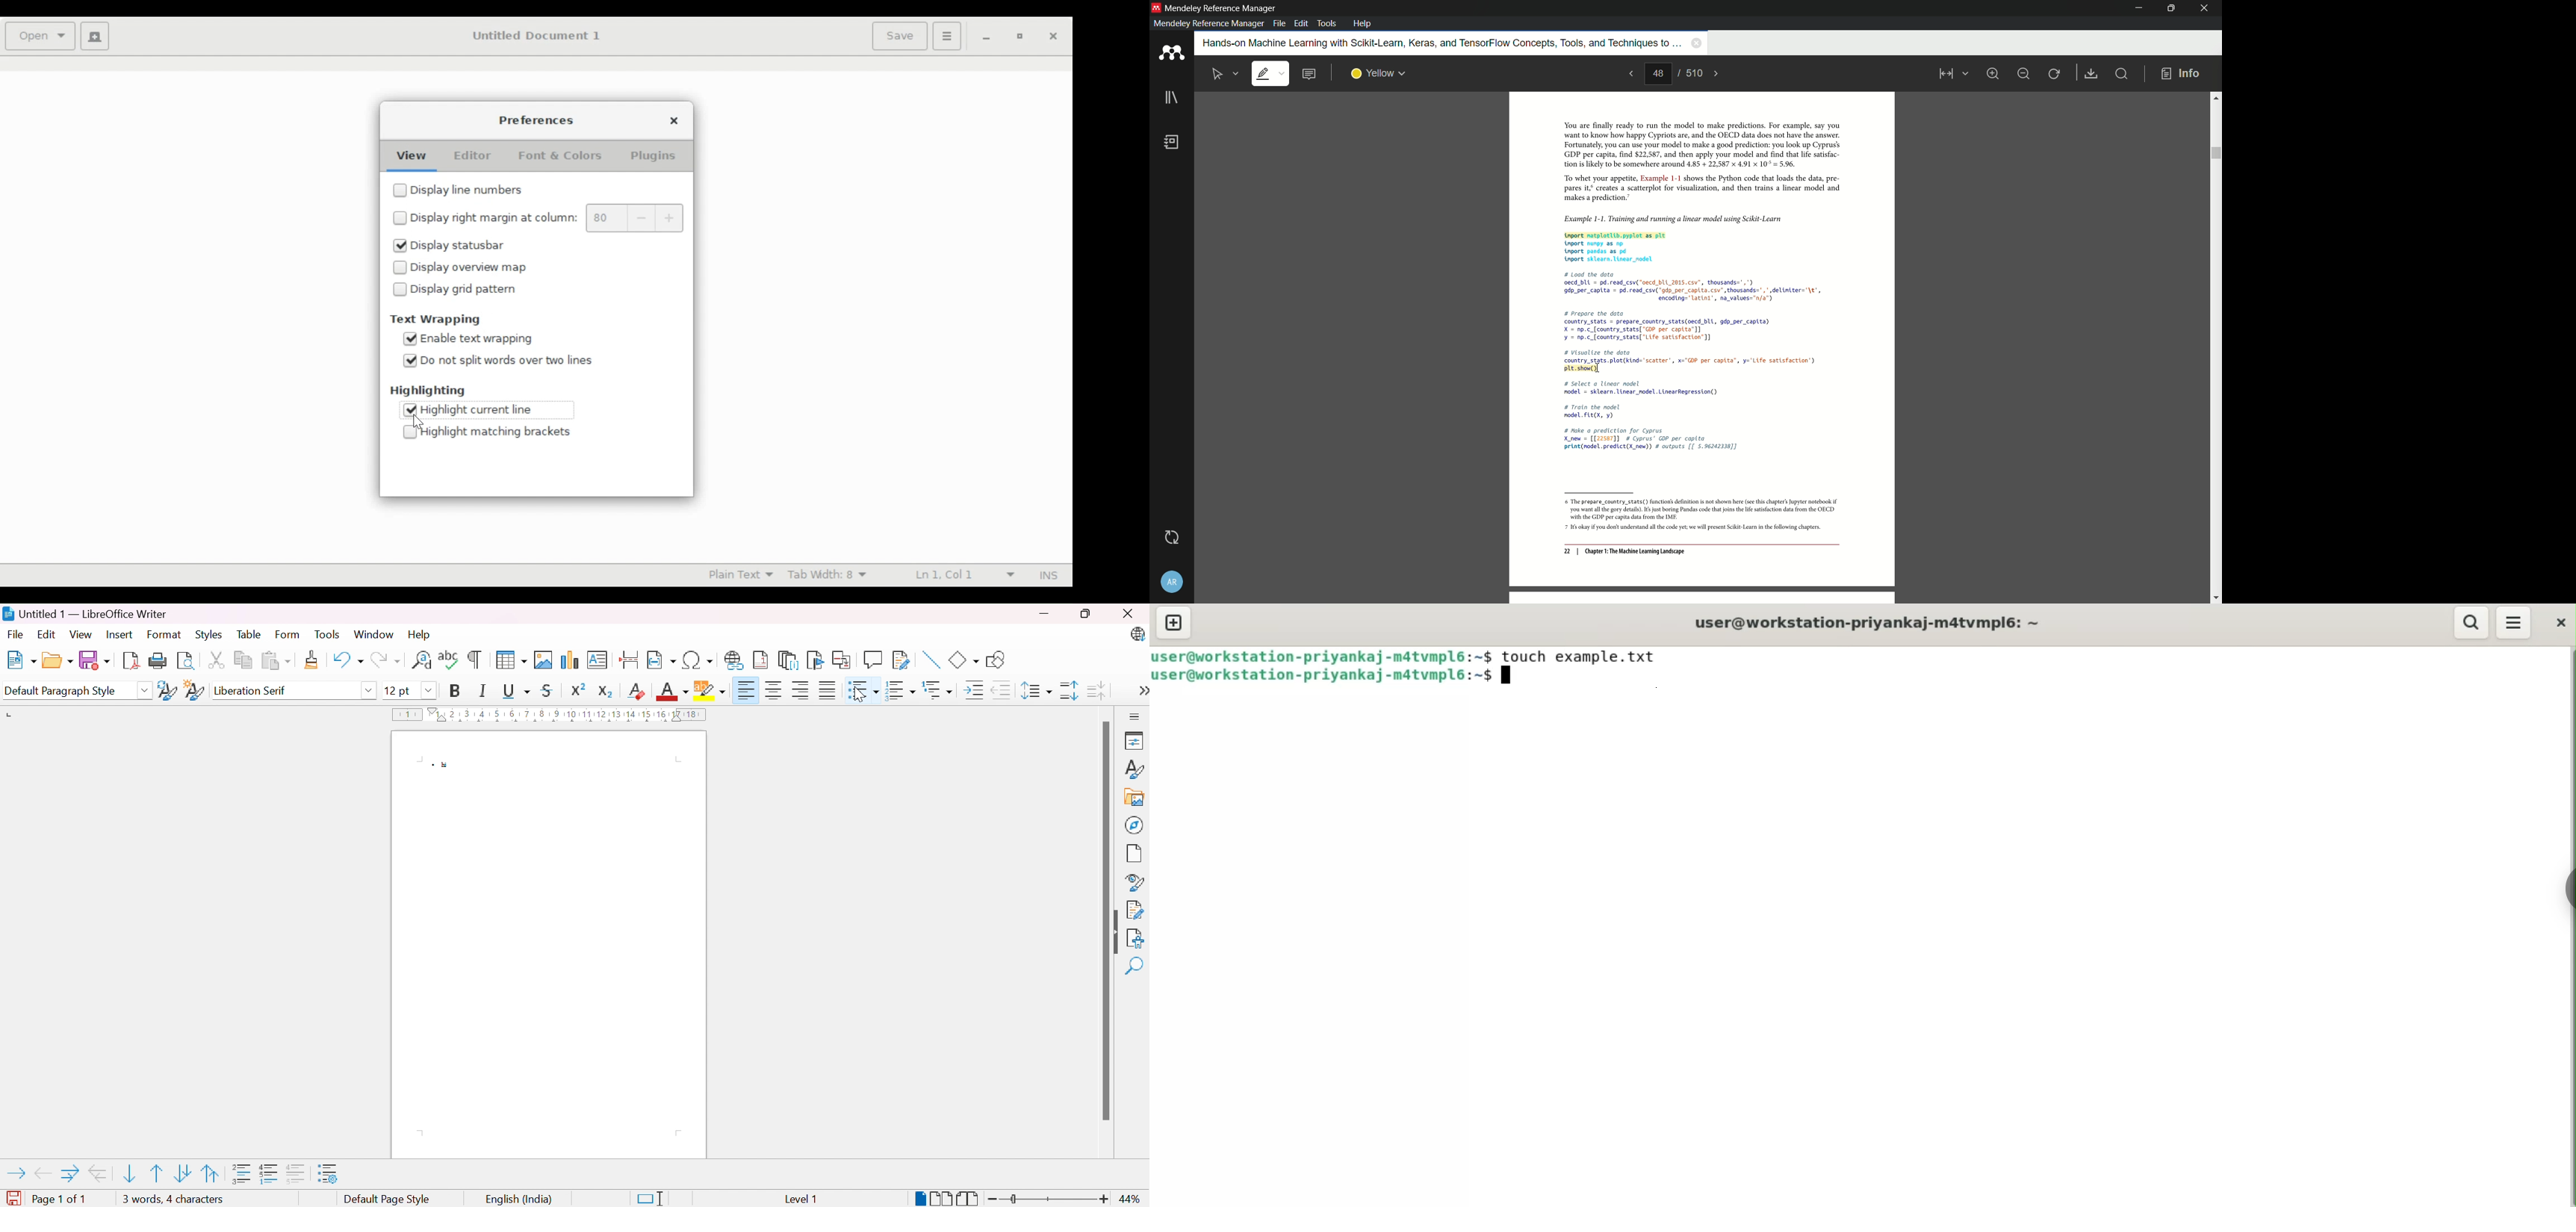 The width and height of the screenshot is (2576, 1232). What do you see at coordinates (1070, 692) in the screenshot?
I see `Increase paragraph spacing` at bounding box center [1070, 692].